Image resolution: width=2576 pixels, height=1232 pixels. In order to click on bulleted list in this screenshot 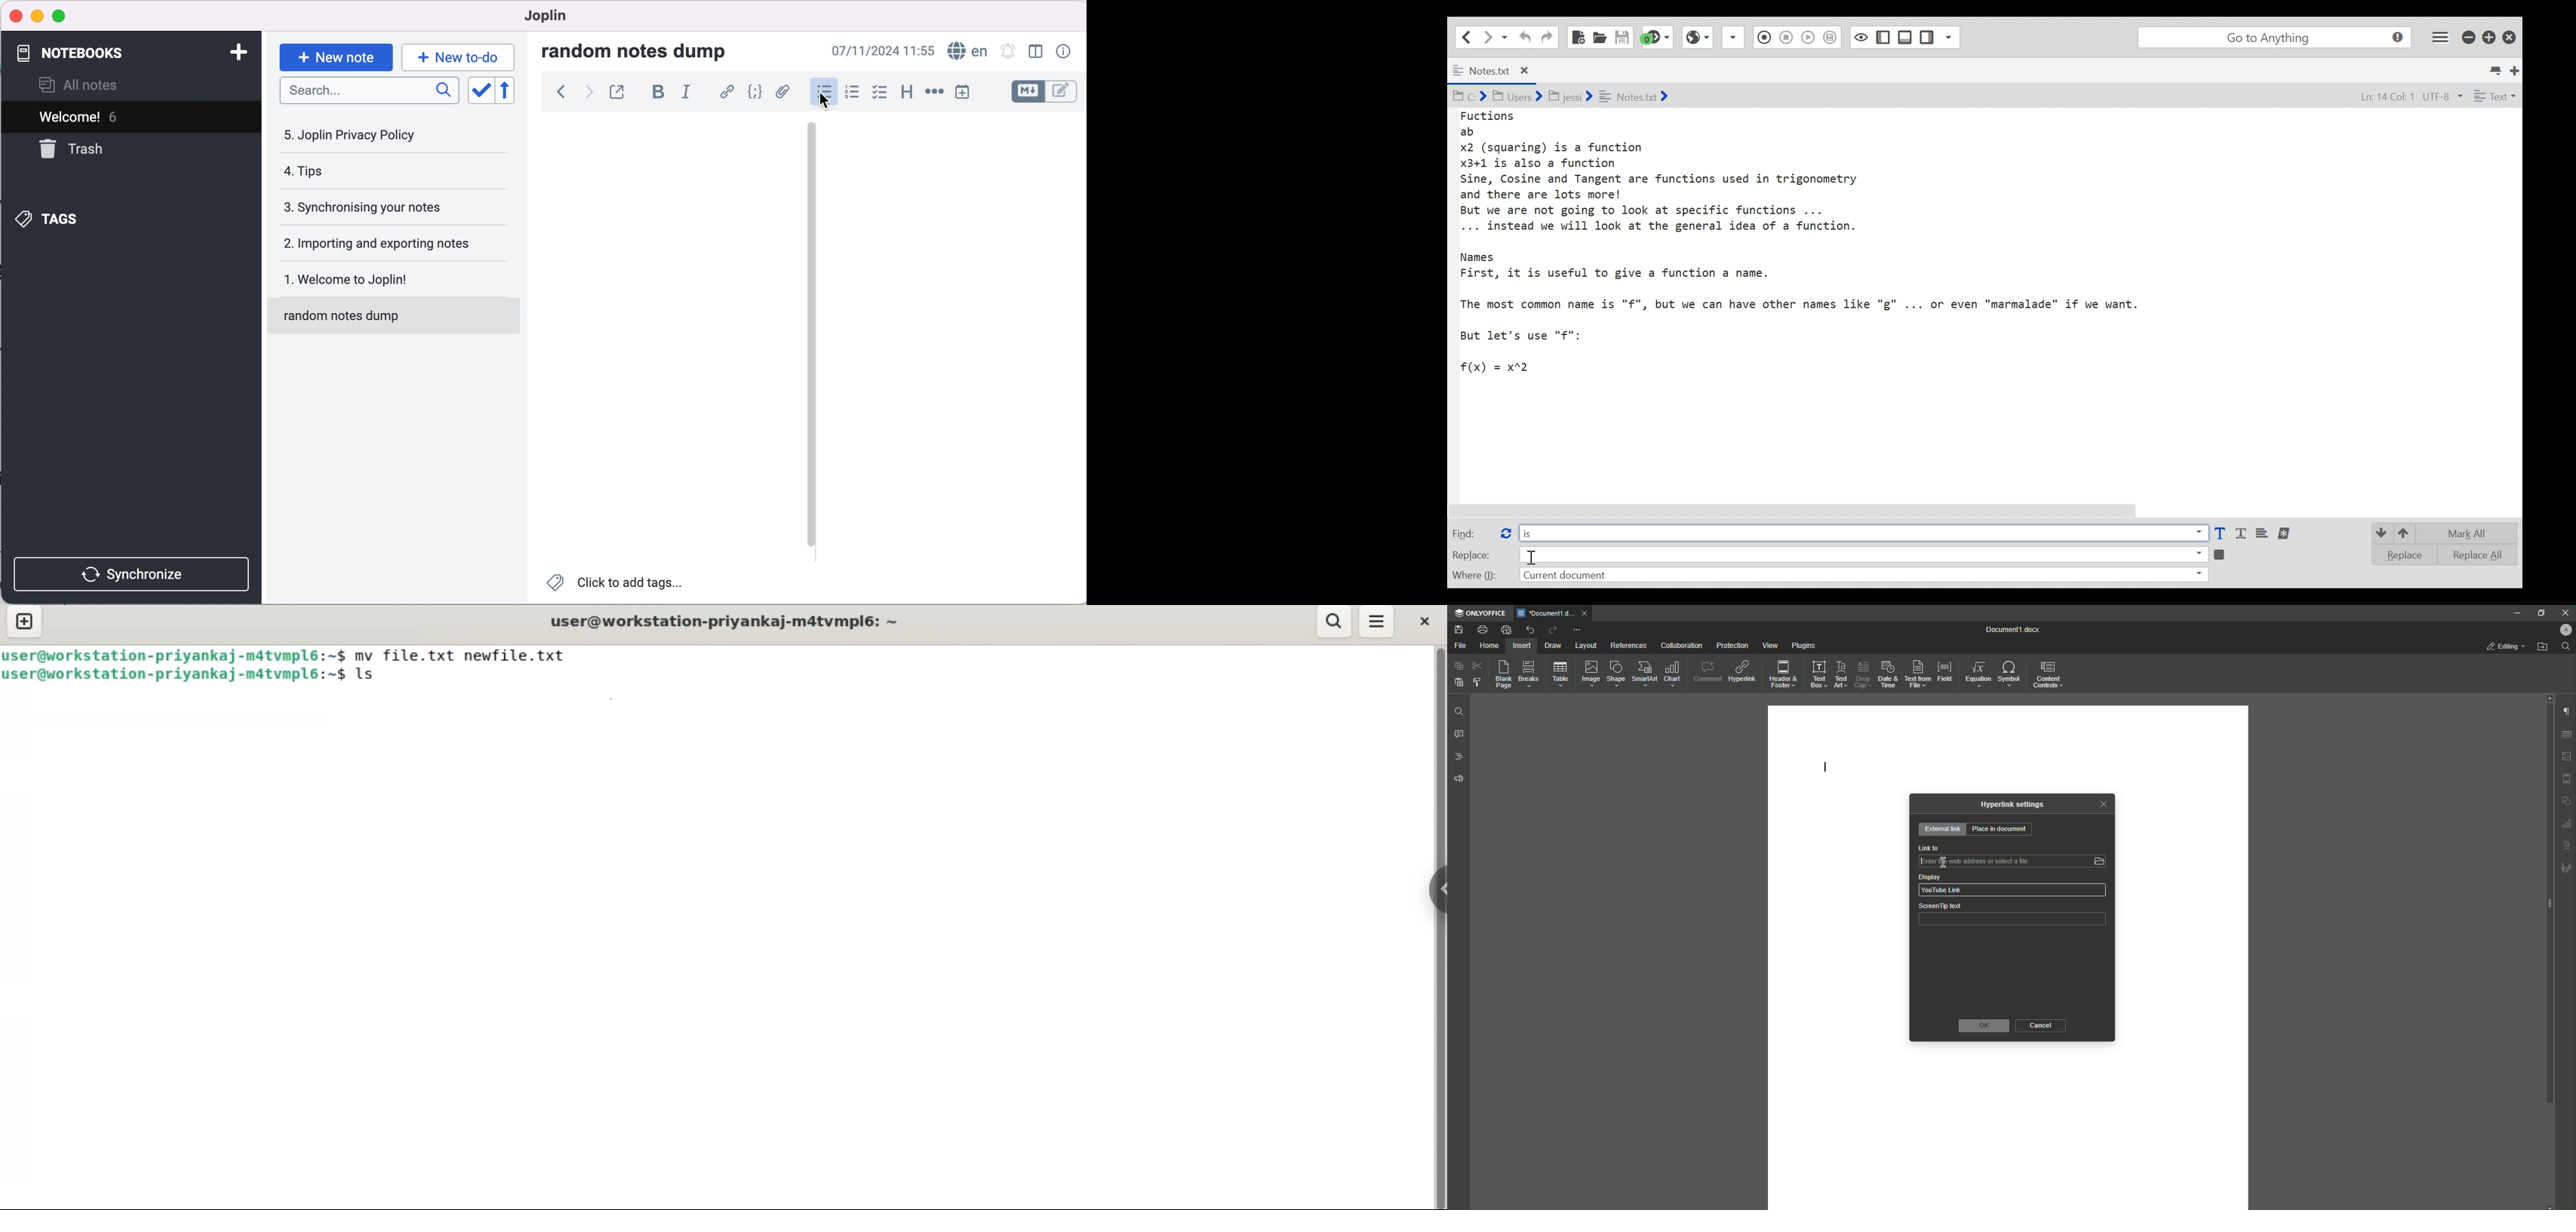, I will do `click(820, 92)`.